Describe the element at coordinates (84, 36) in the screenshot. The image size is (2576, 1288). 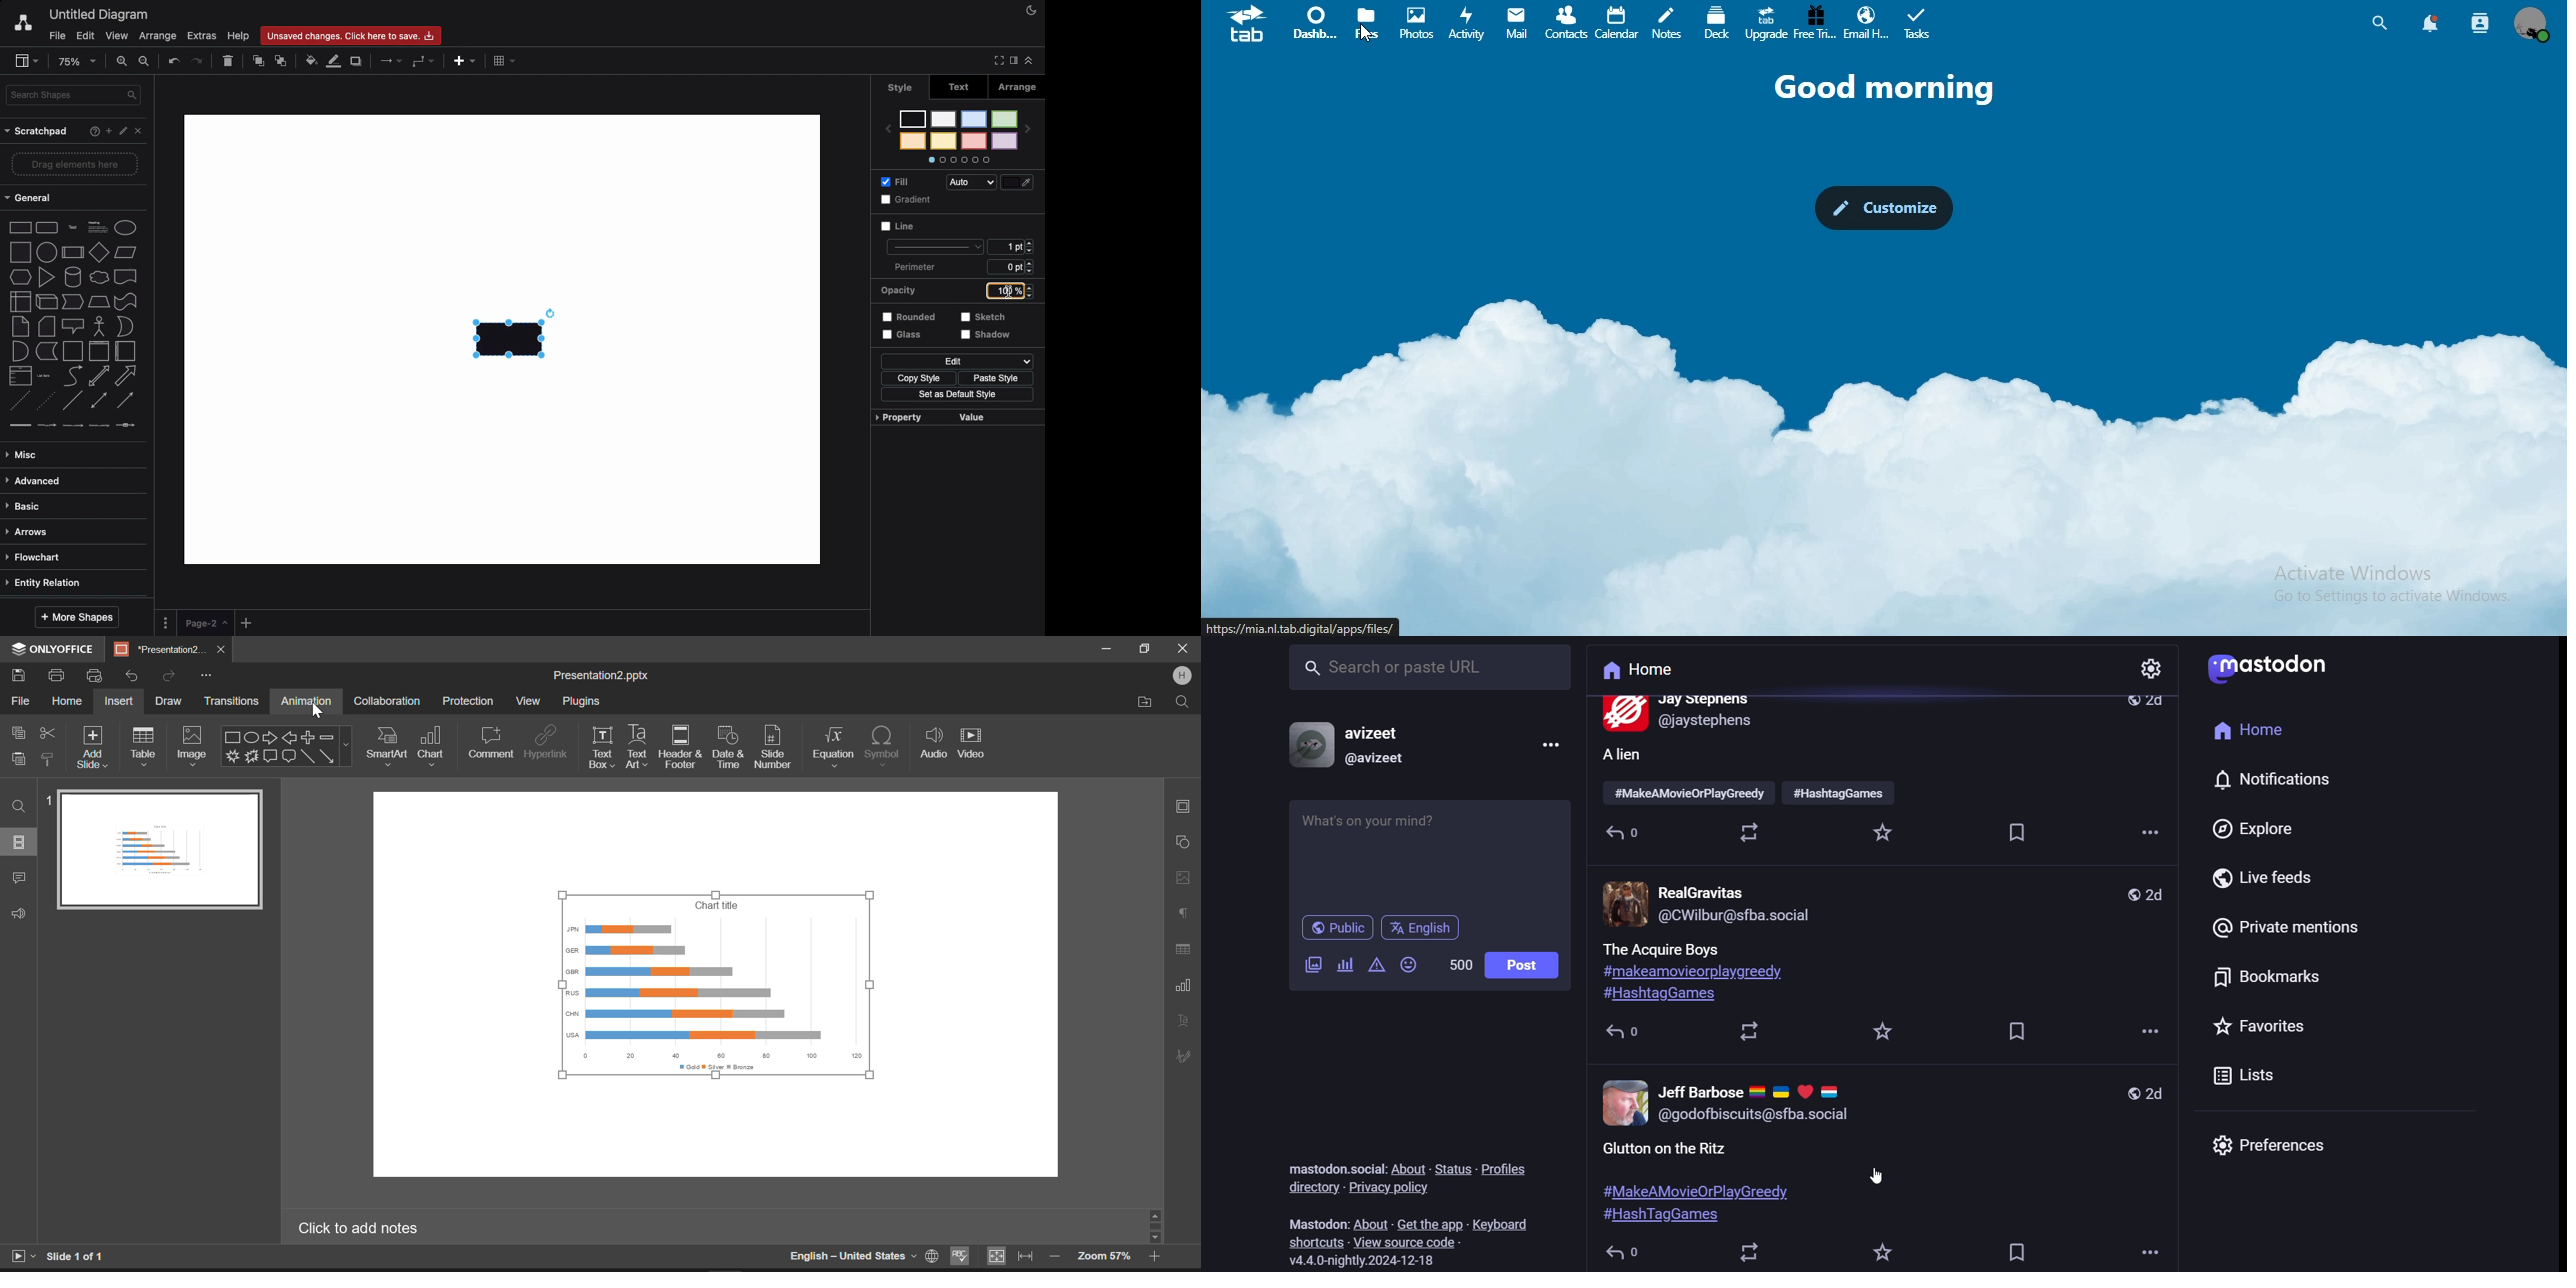
I see `Edit` at that location.